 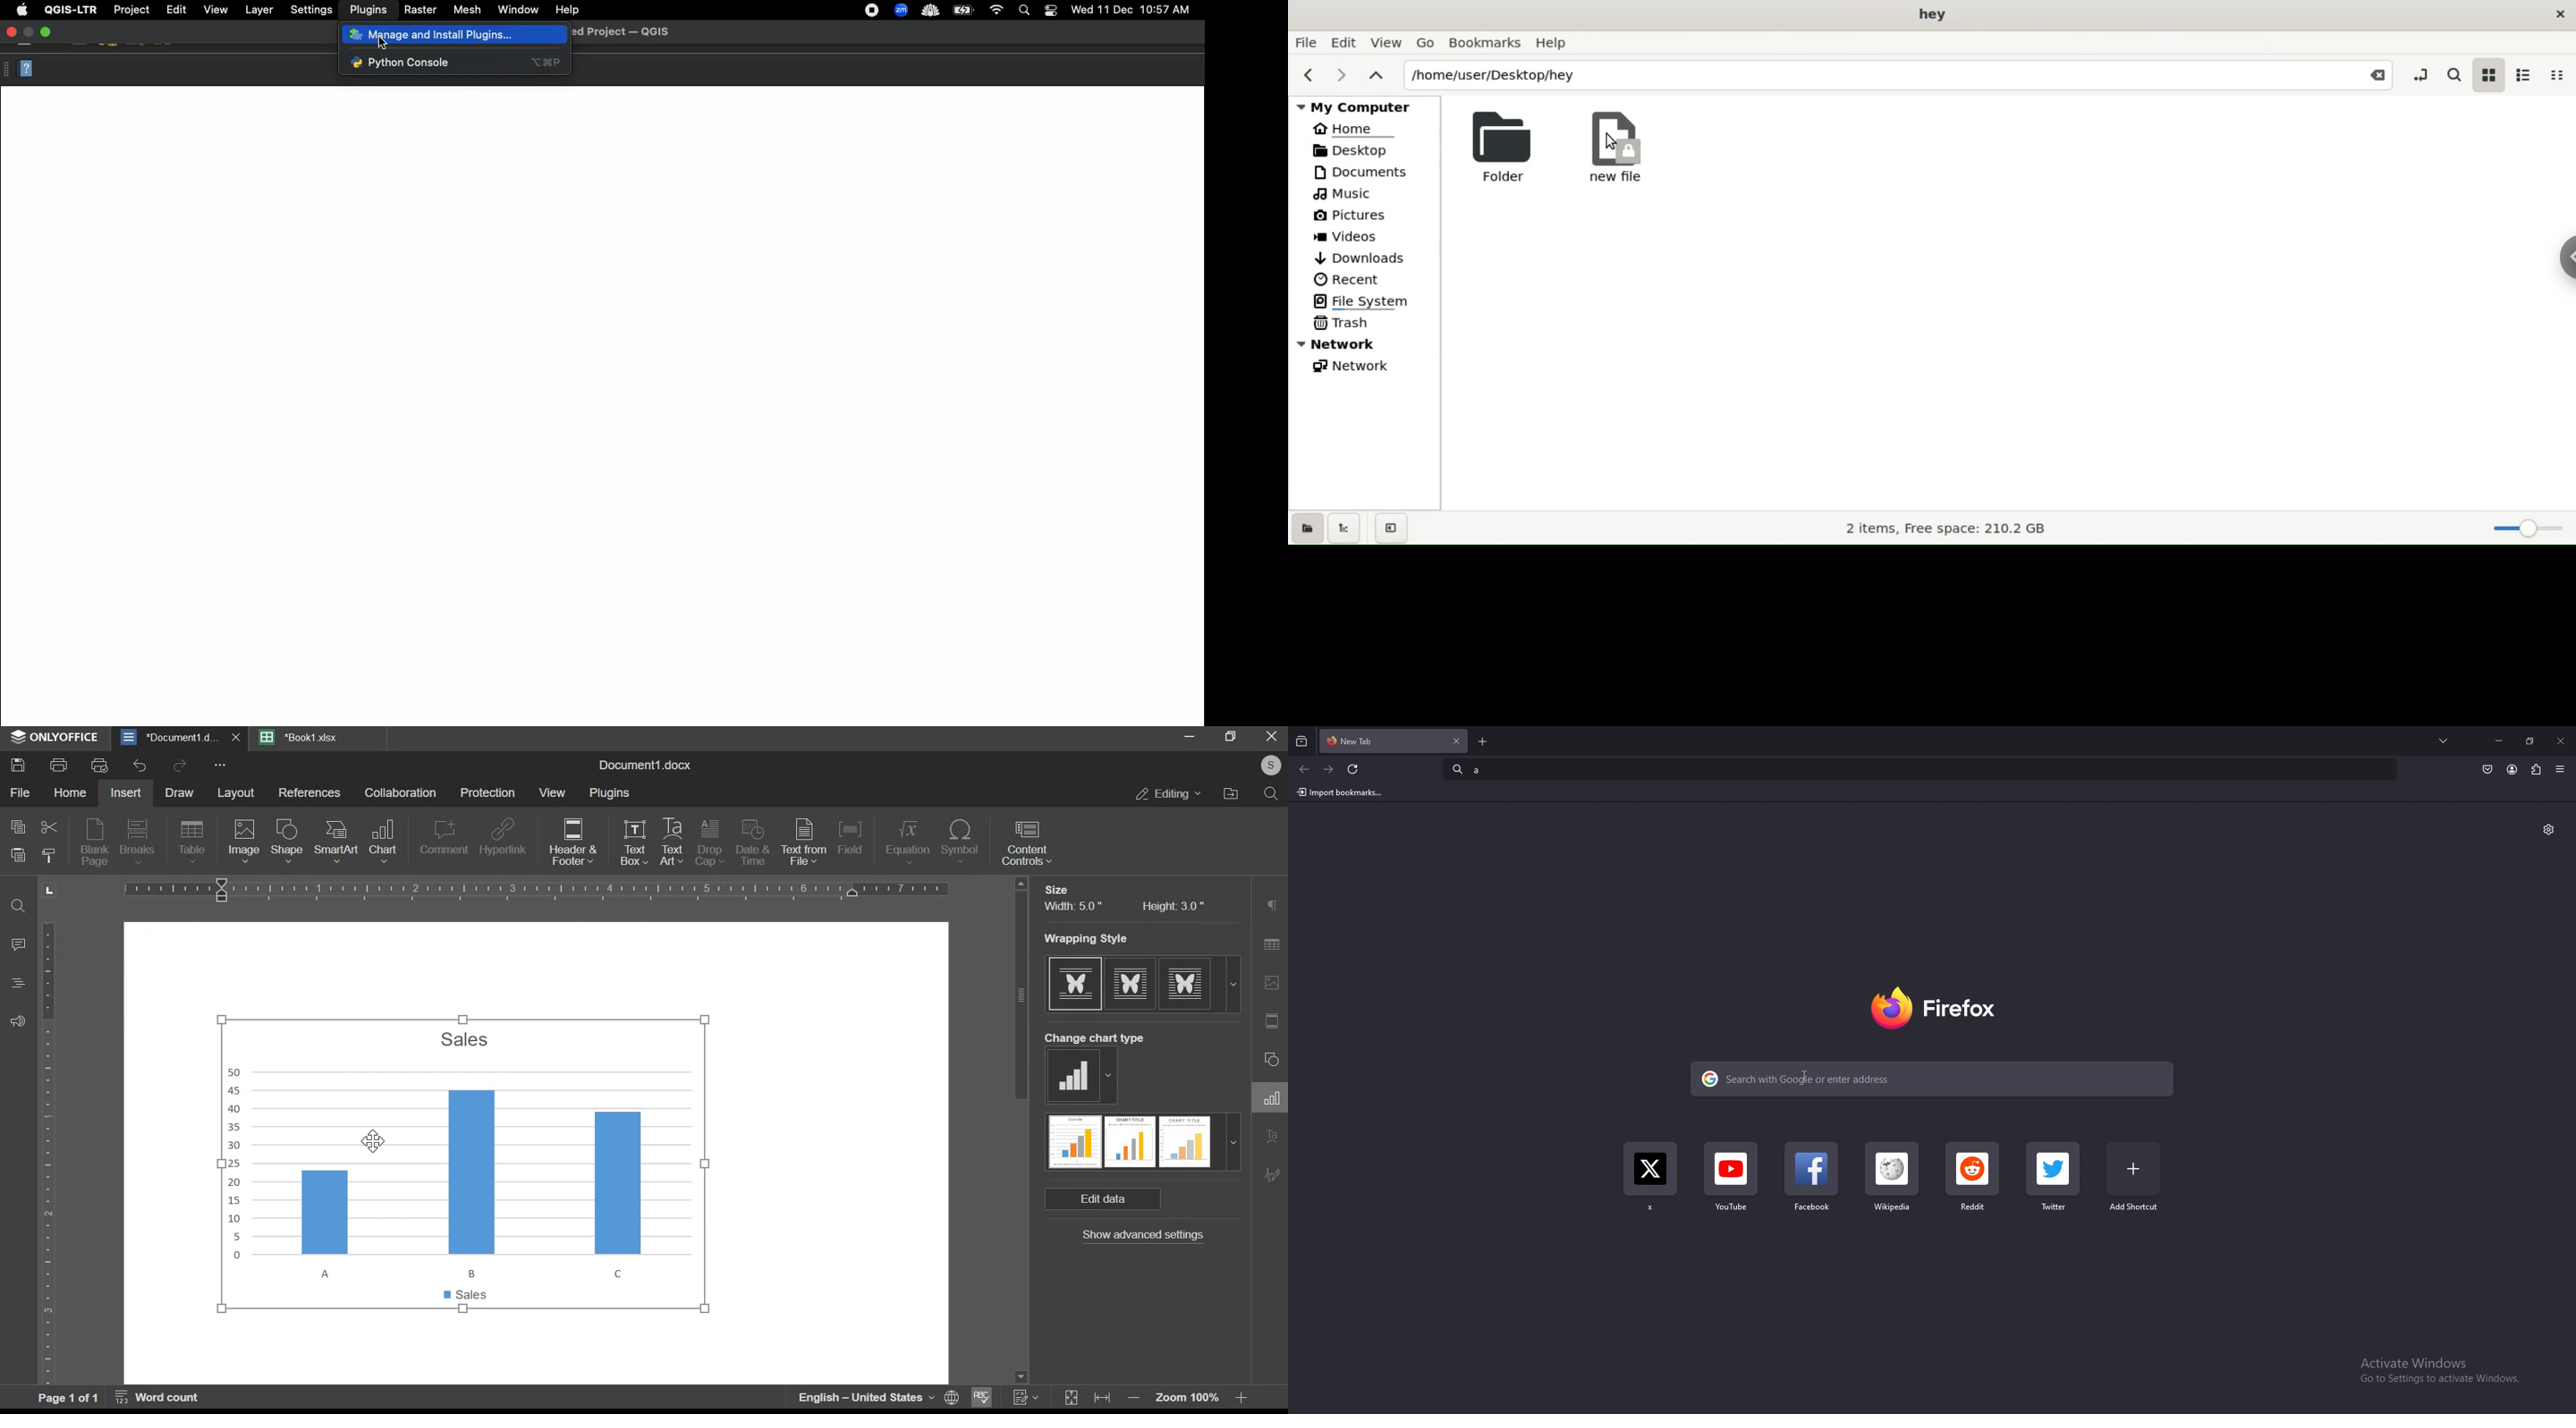 I want to click on wrapping style, so click(x=1142, y=983).